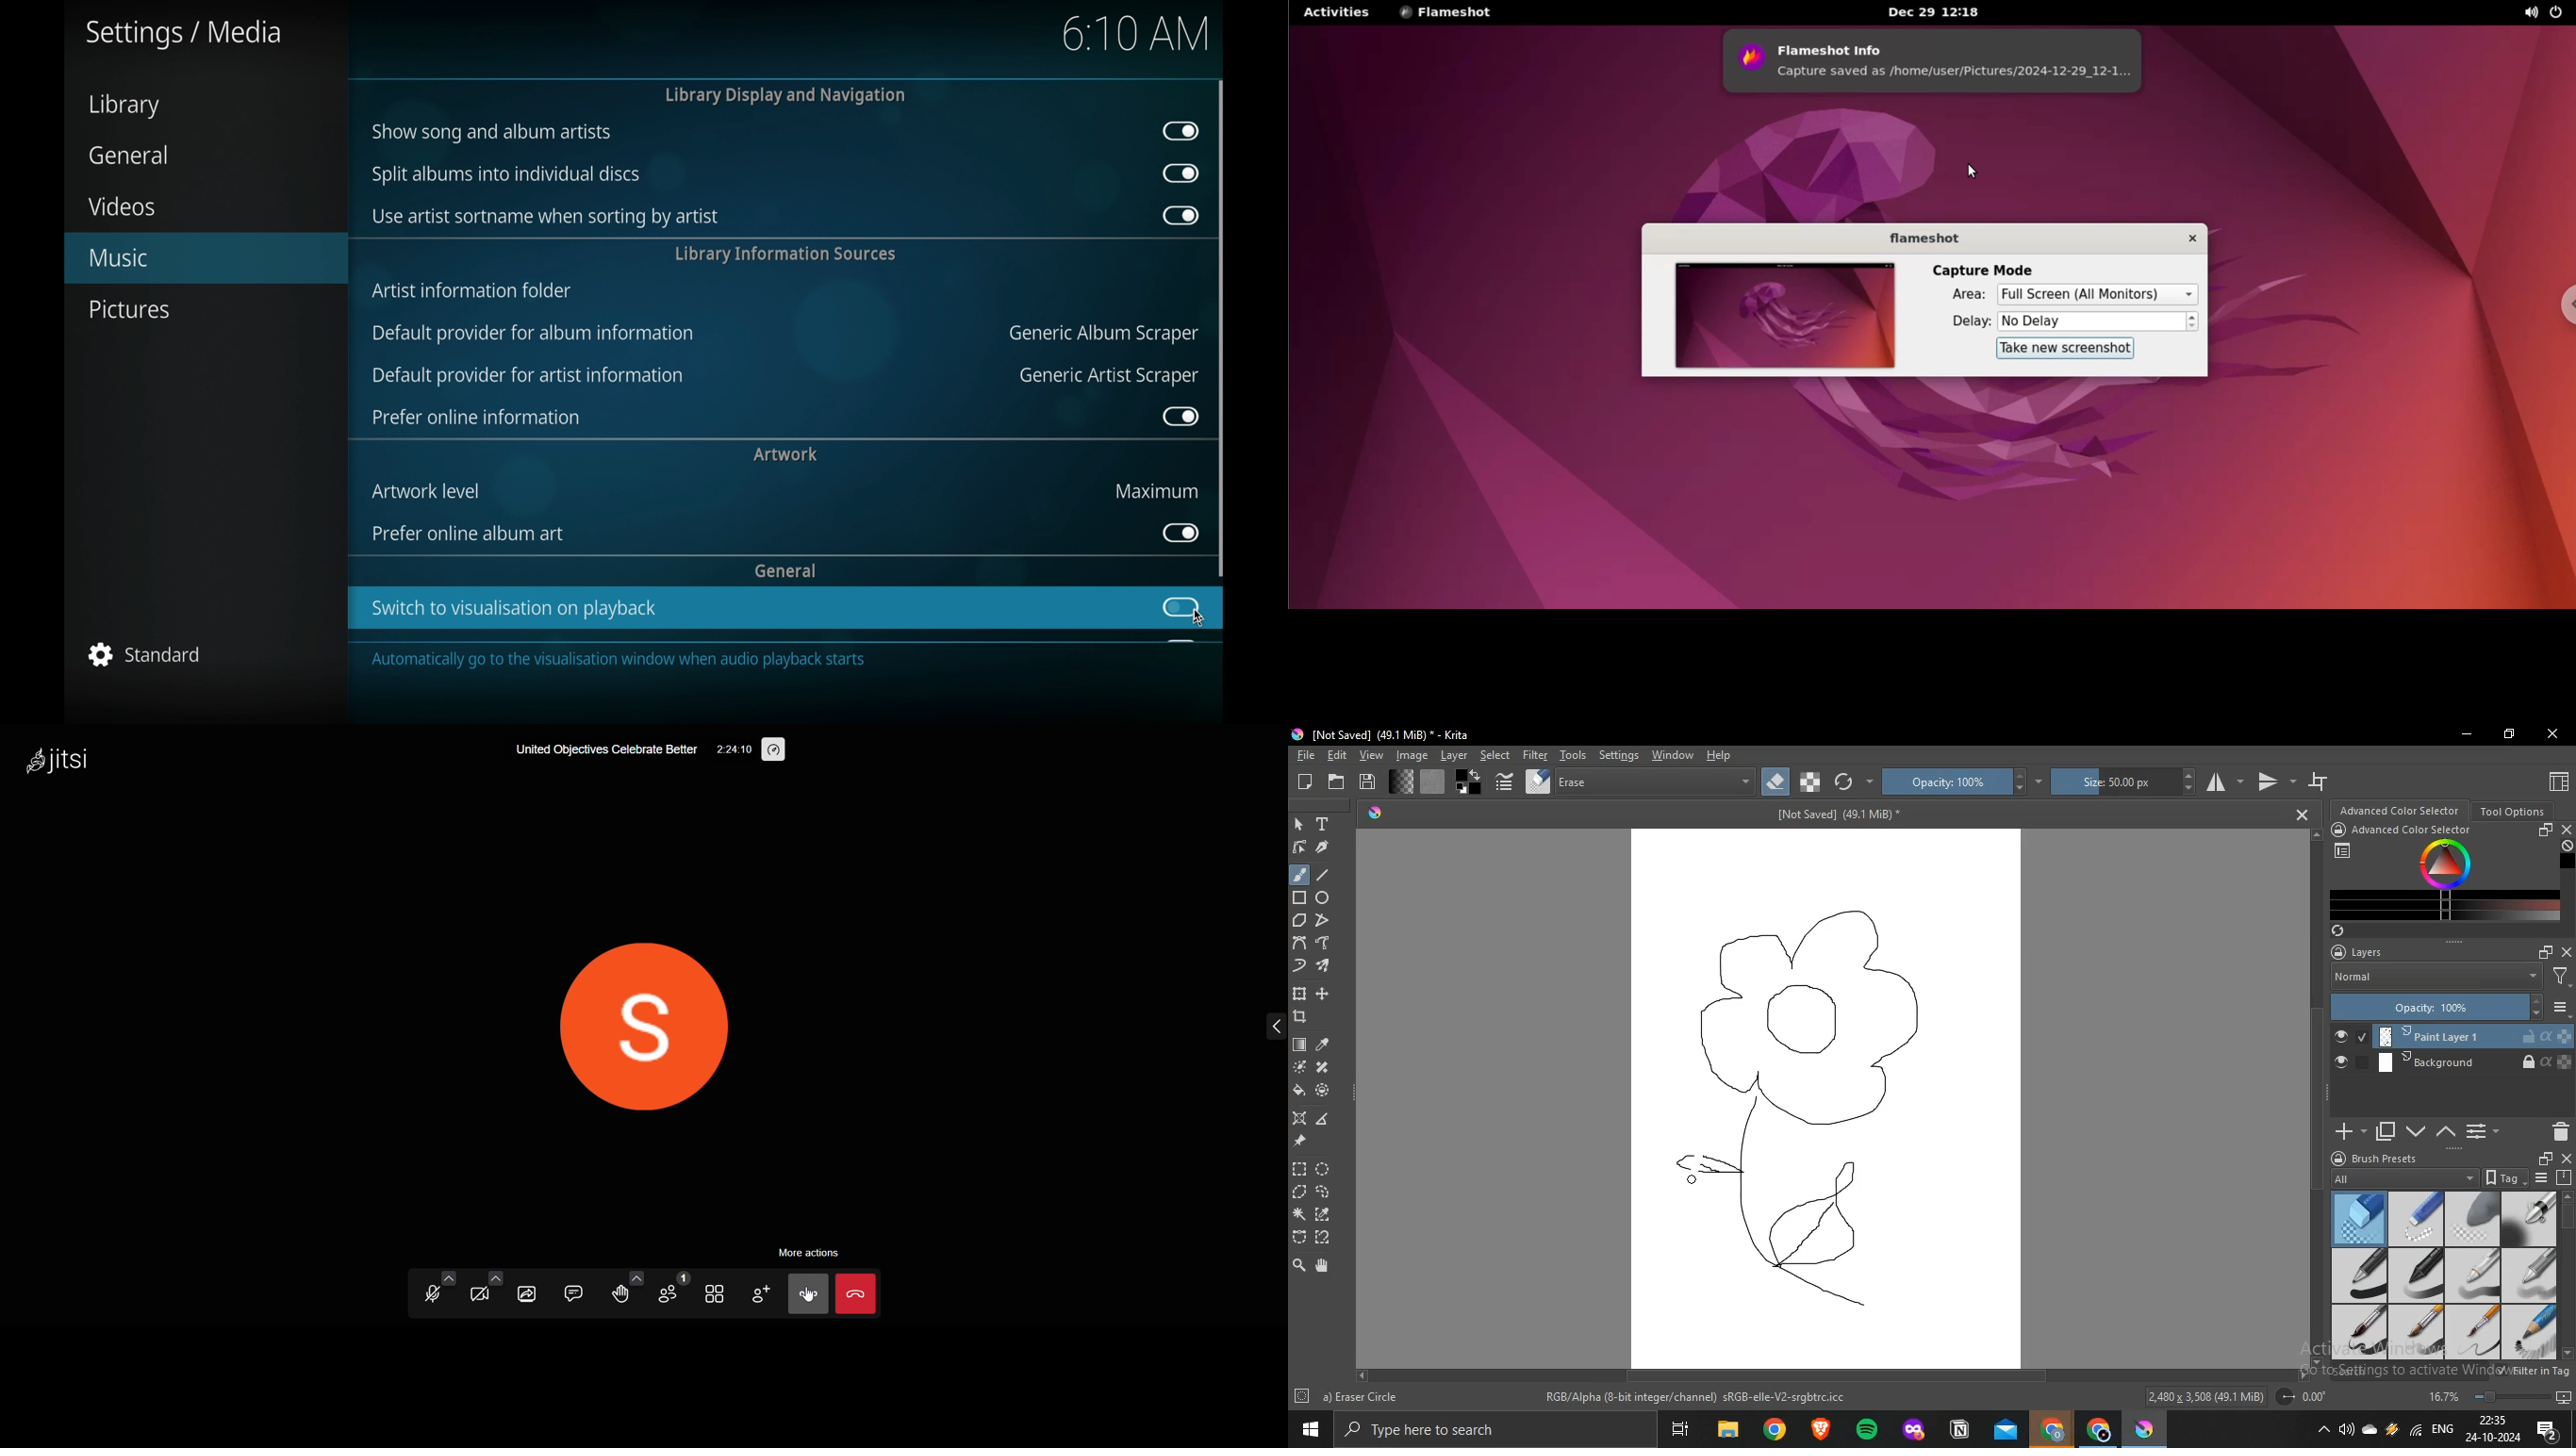  Describe the element at coordinates (2481, 1131) in the screenshot. I see `Options` at that location.